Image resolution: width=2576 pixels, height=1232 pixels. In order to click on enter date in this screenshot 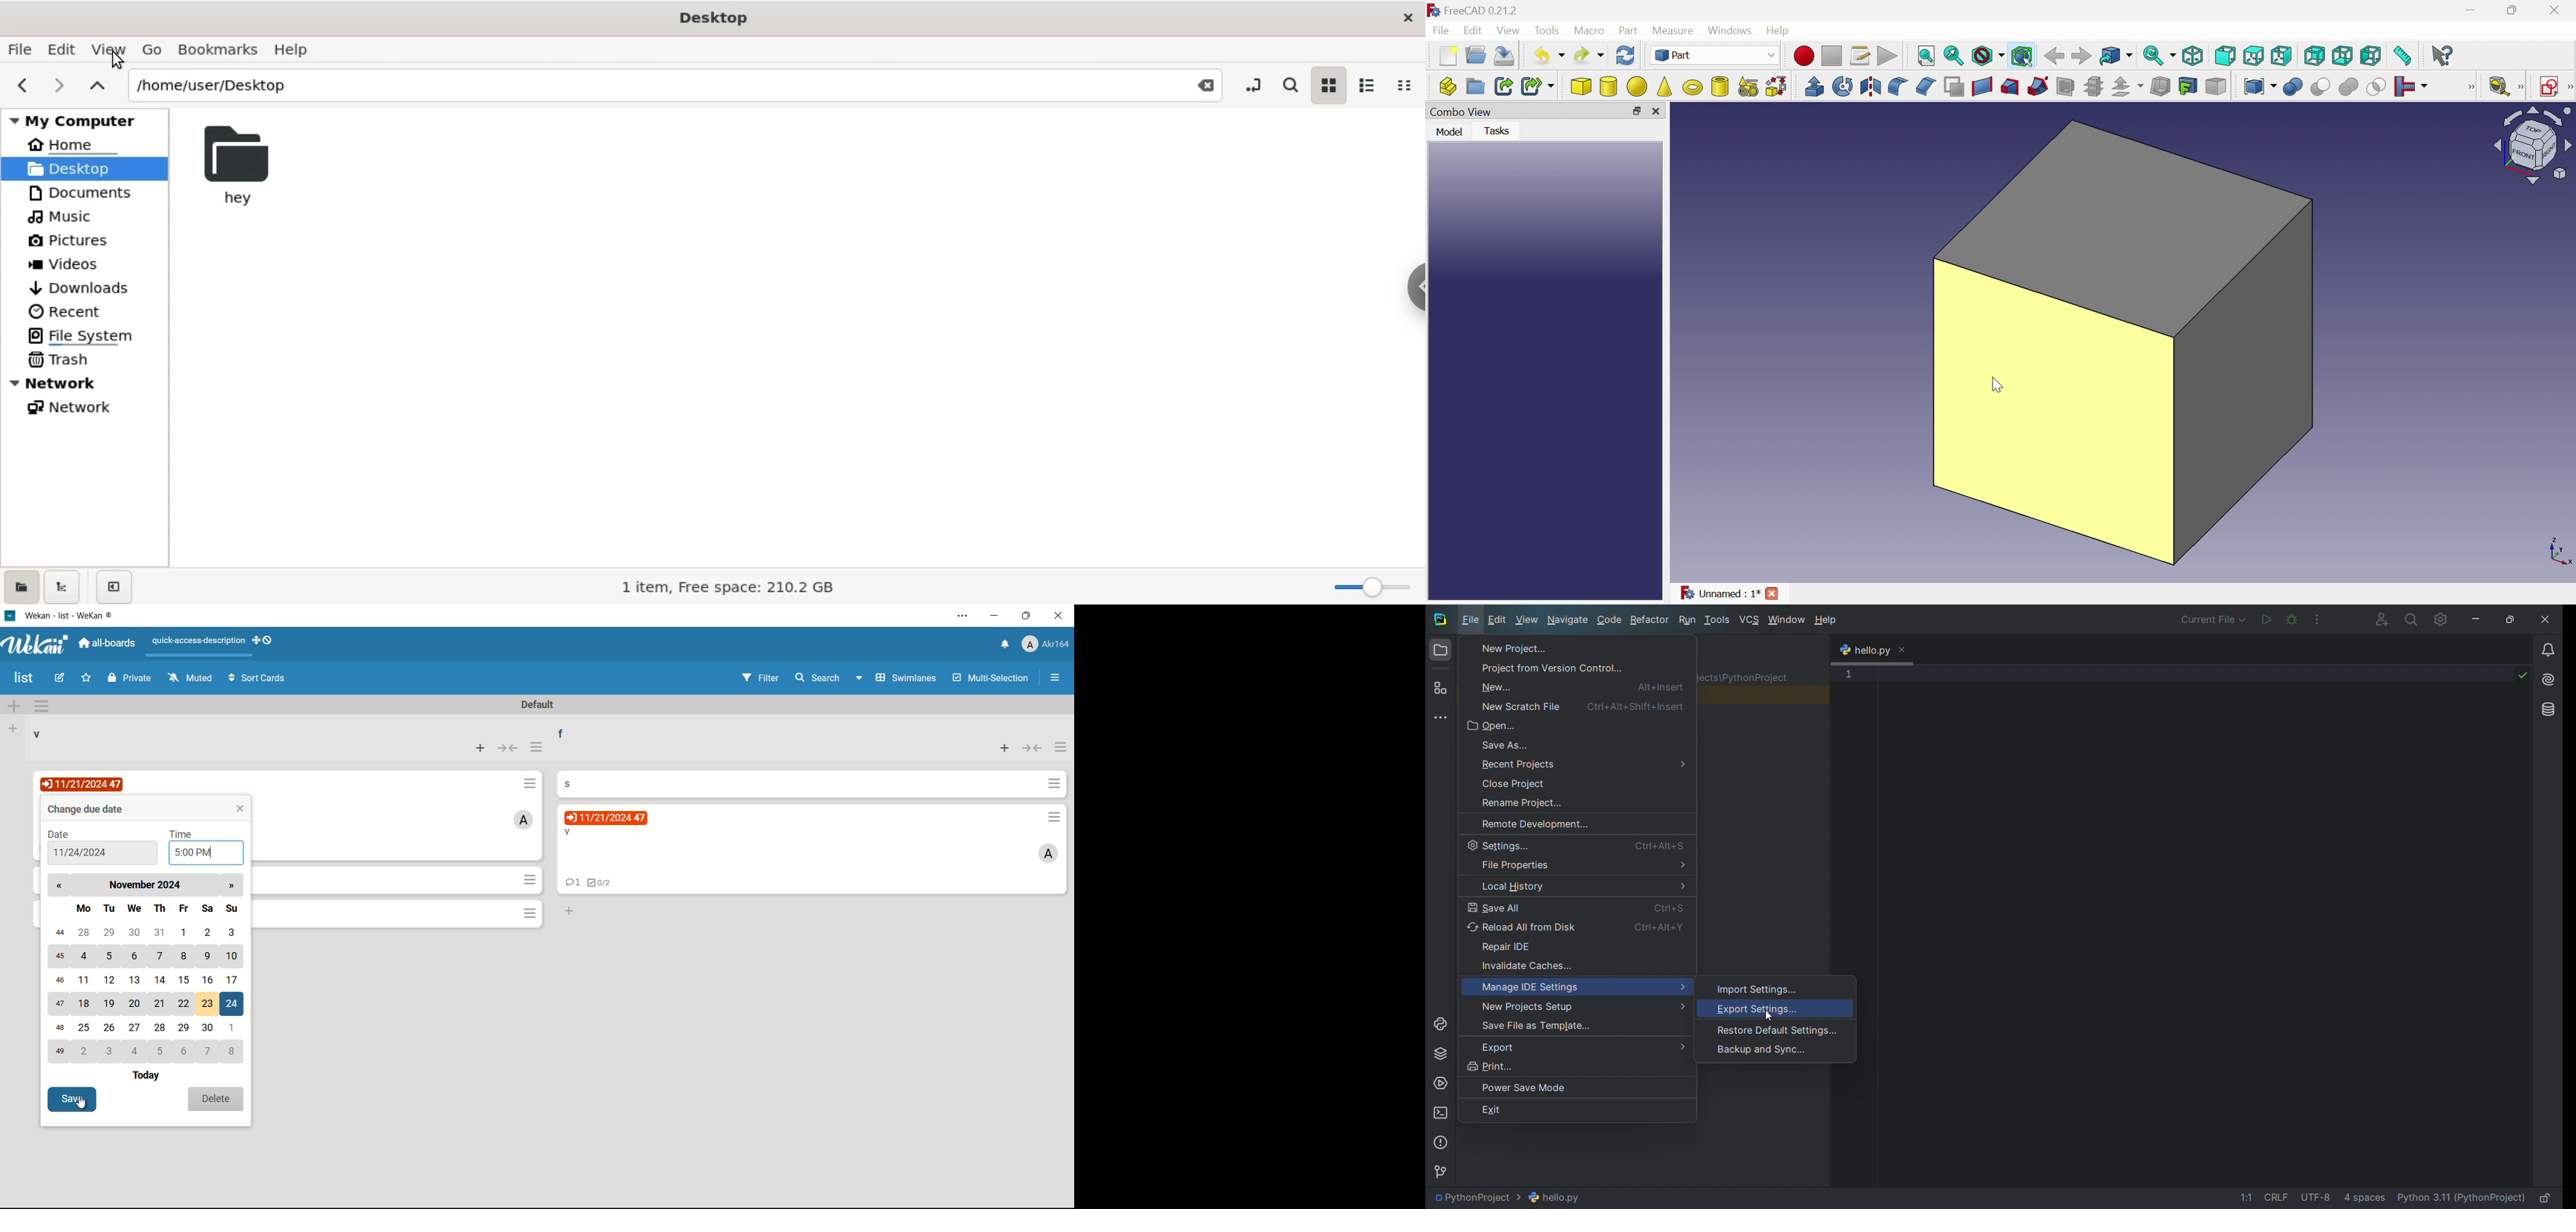, I will do `click(79, 854)`.